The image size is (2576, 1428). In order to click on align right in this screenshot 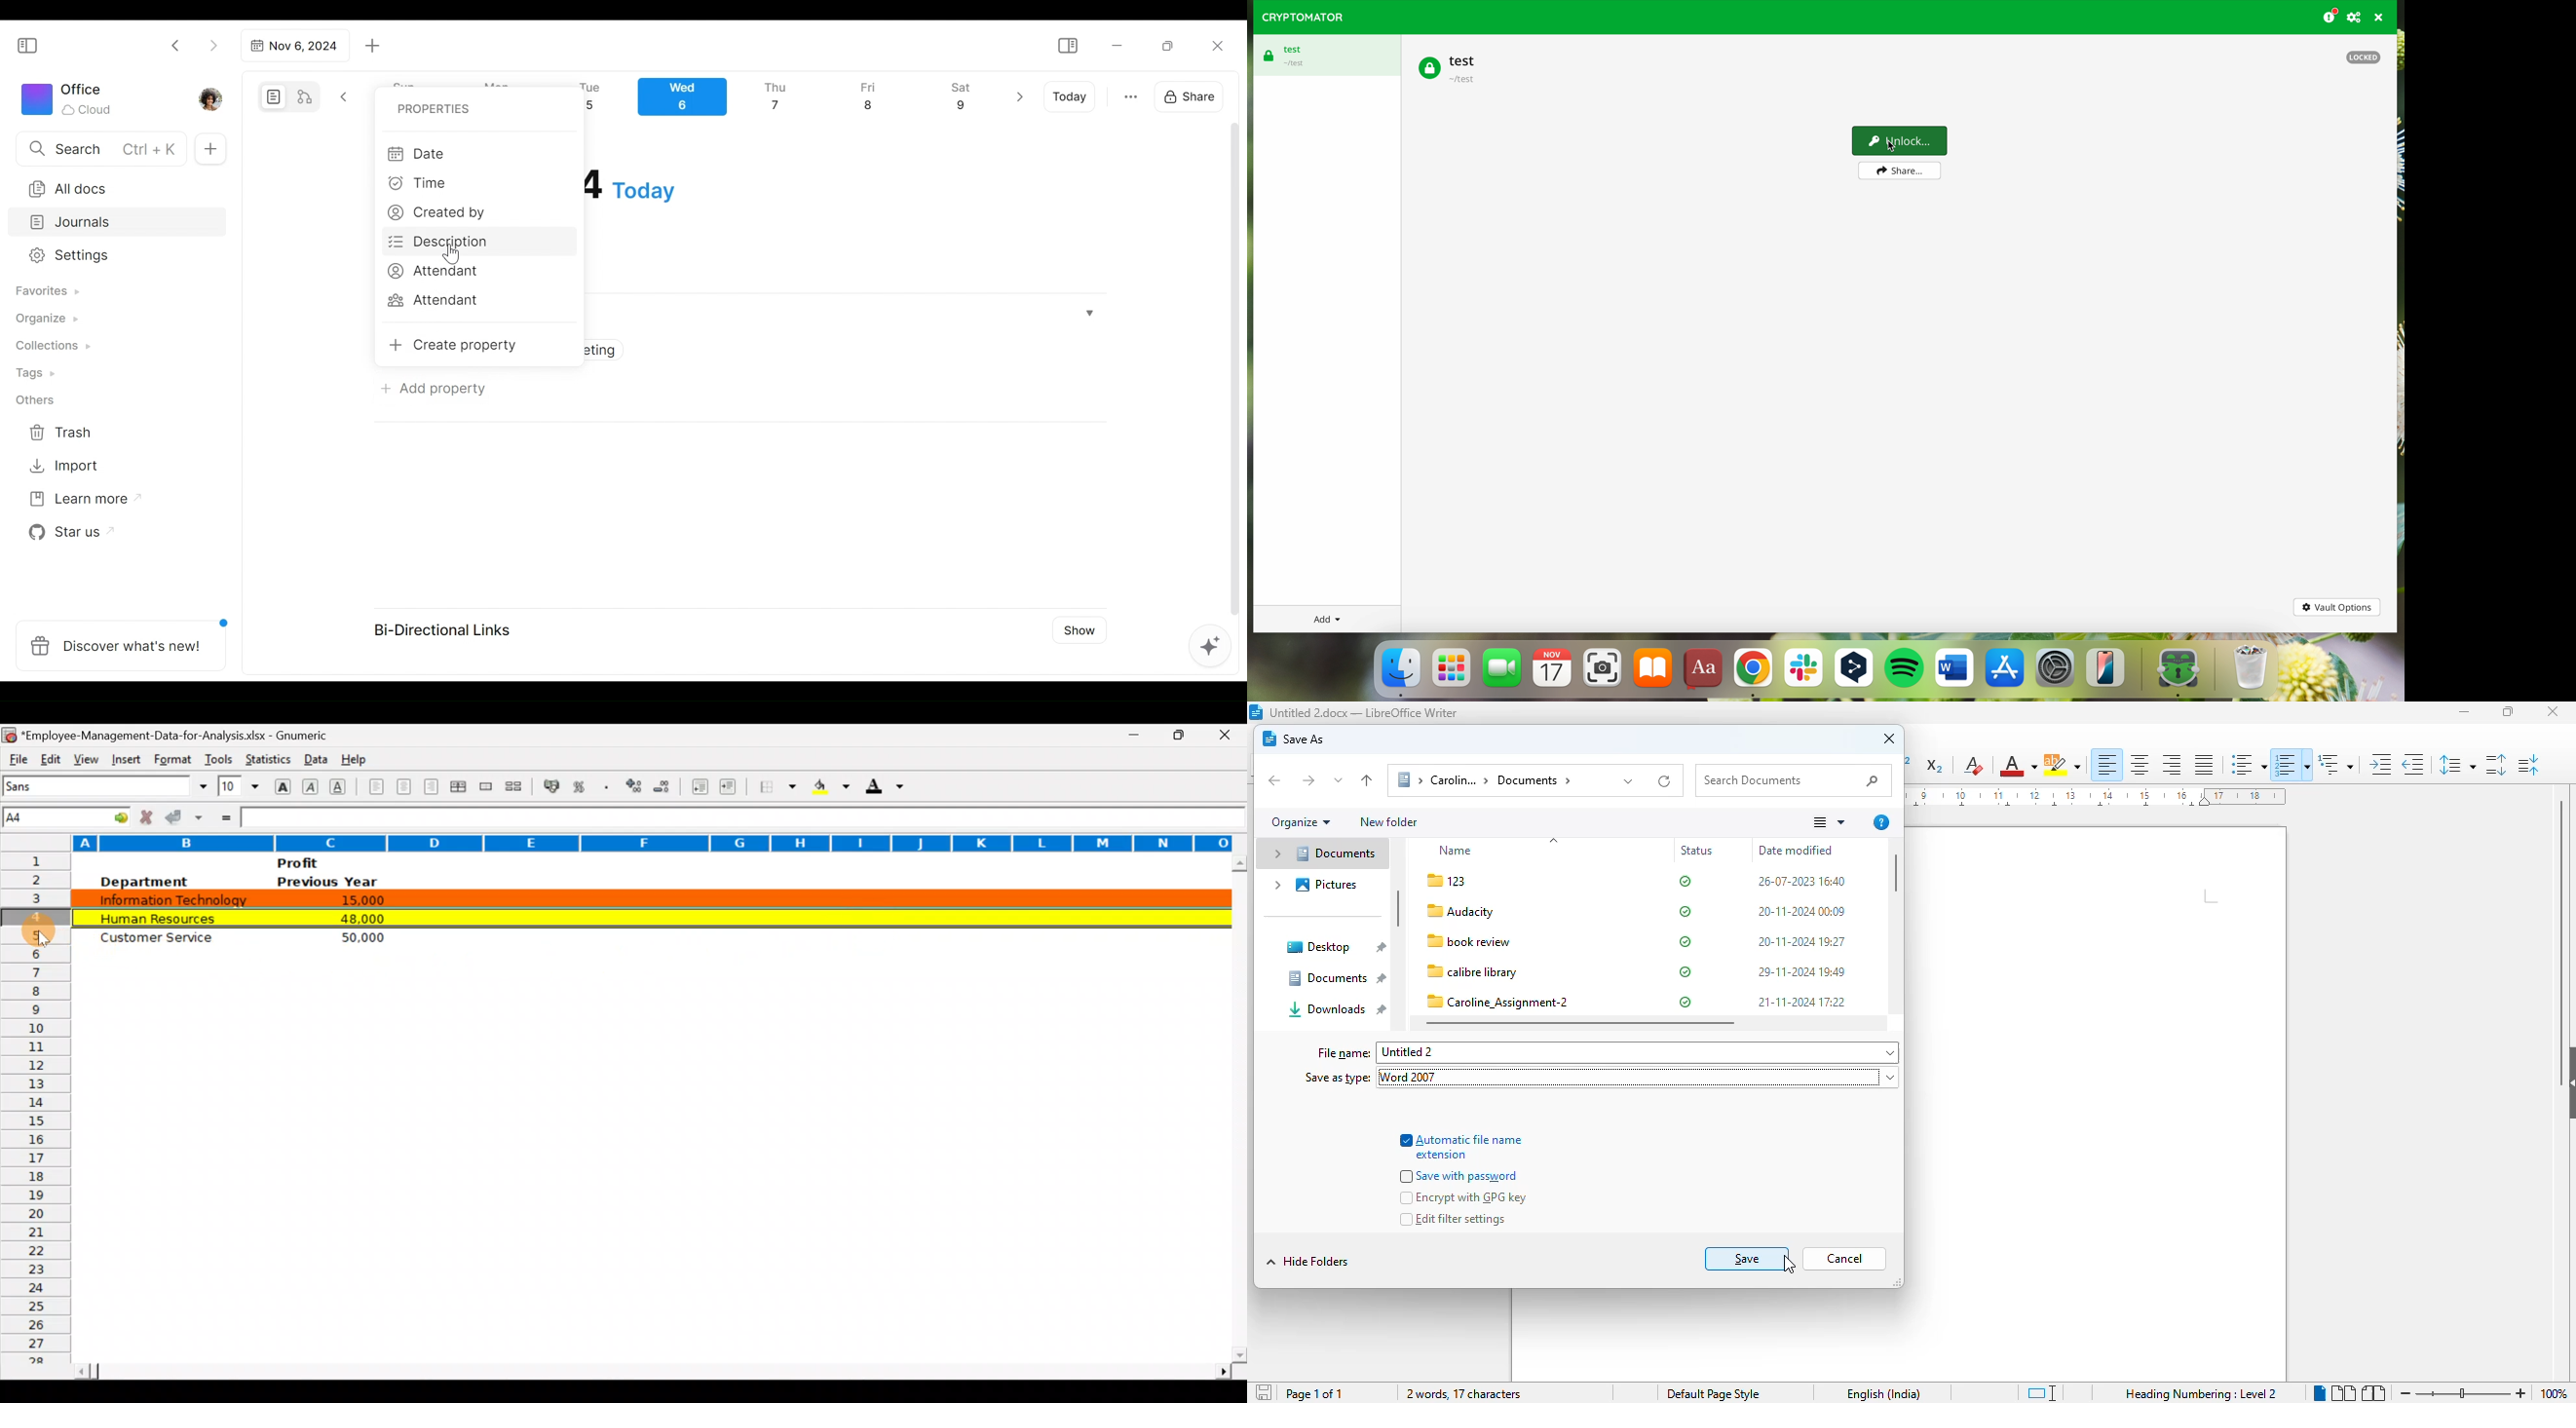, I will do `click(2171, 765)`.